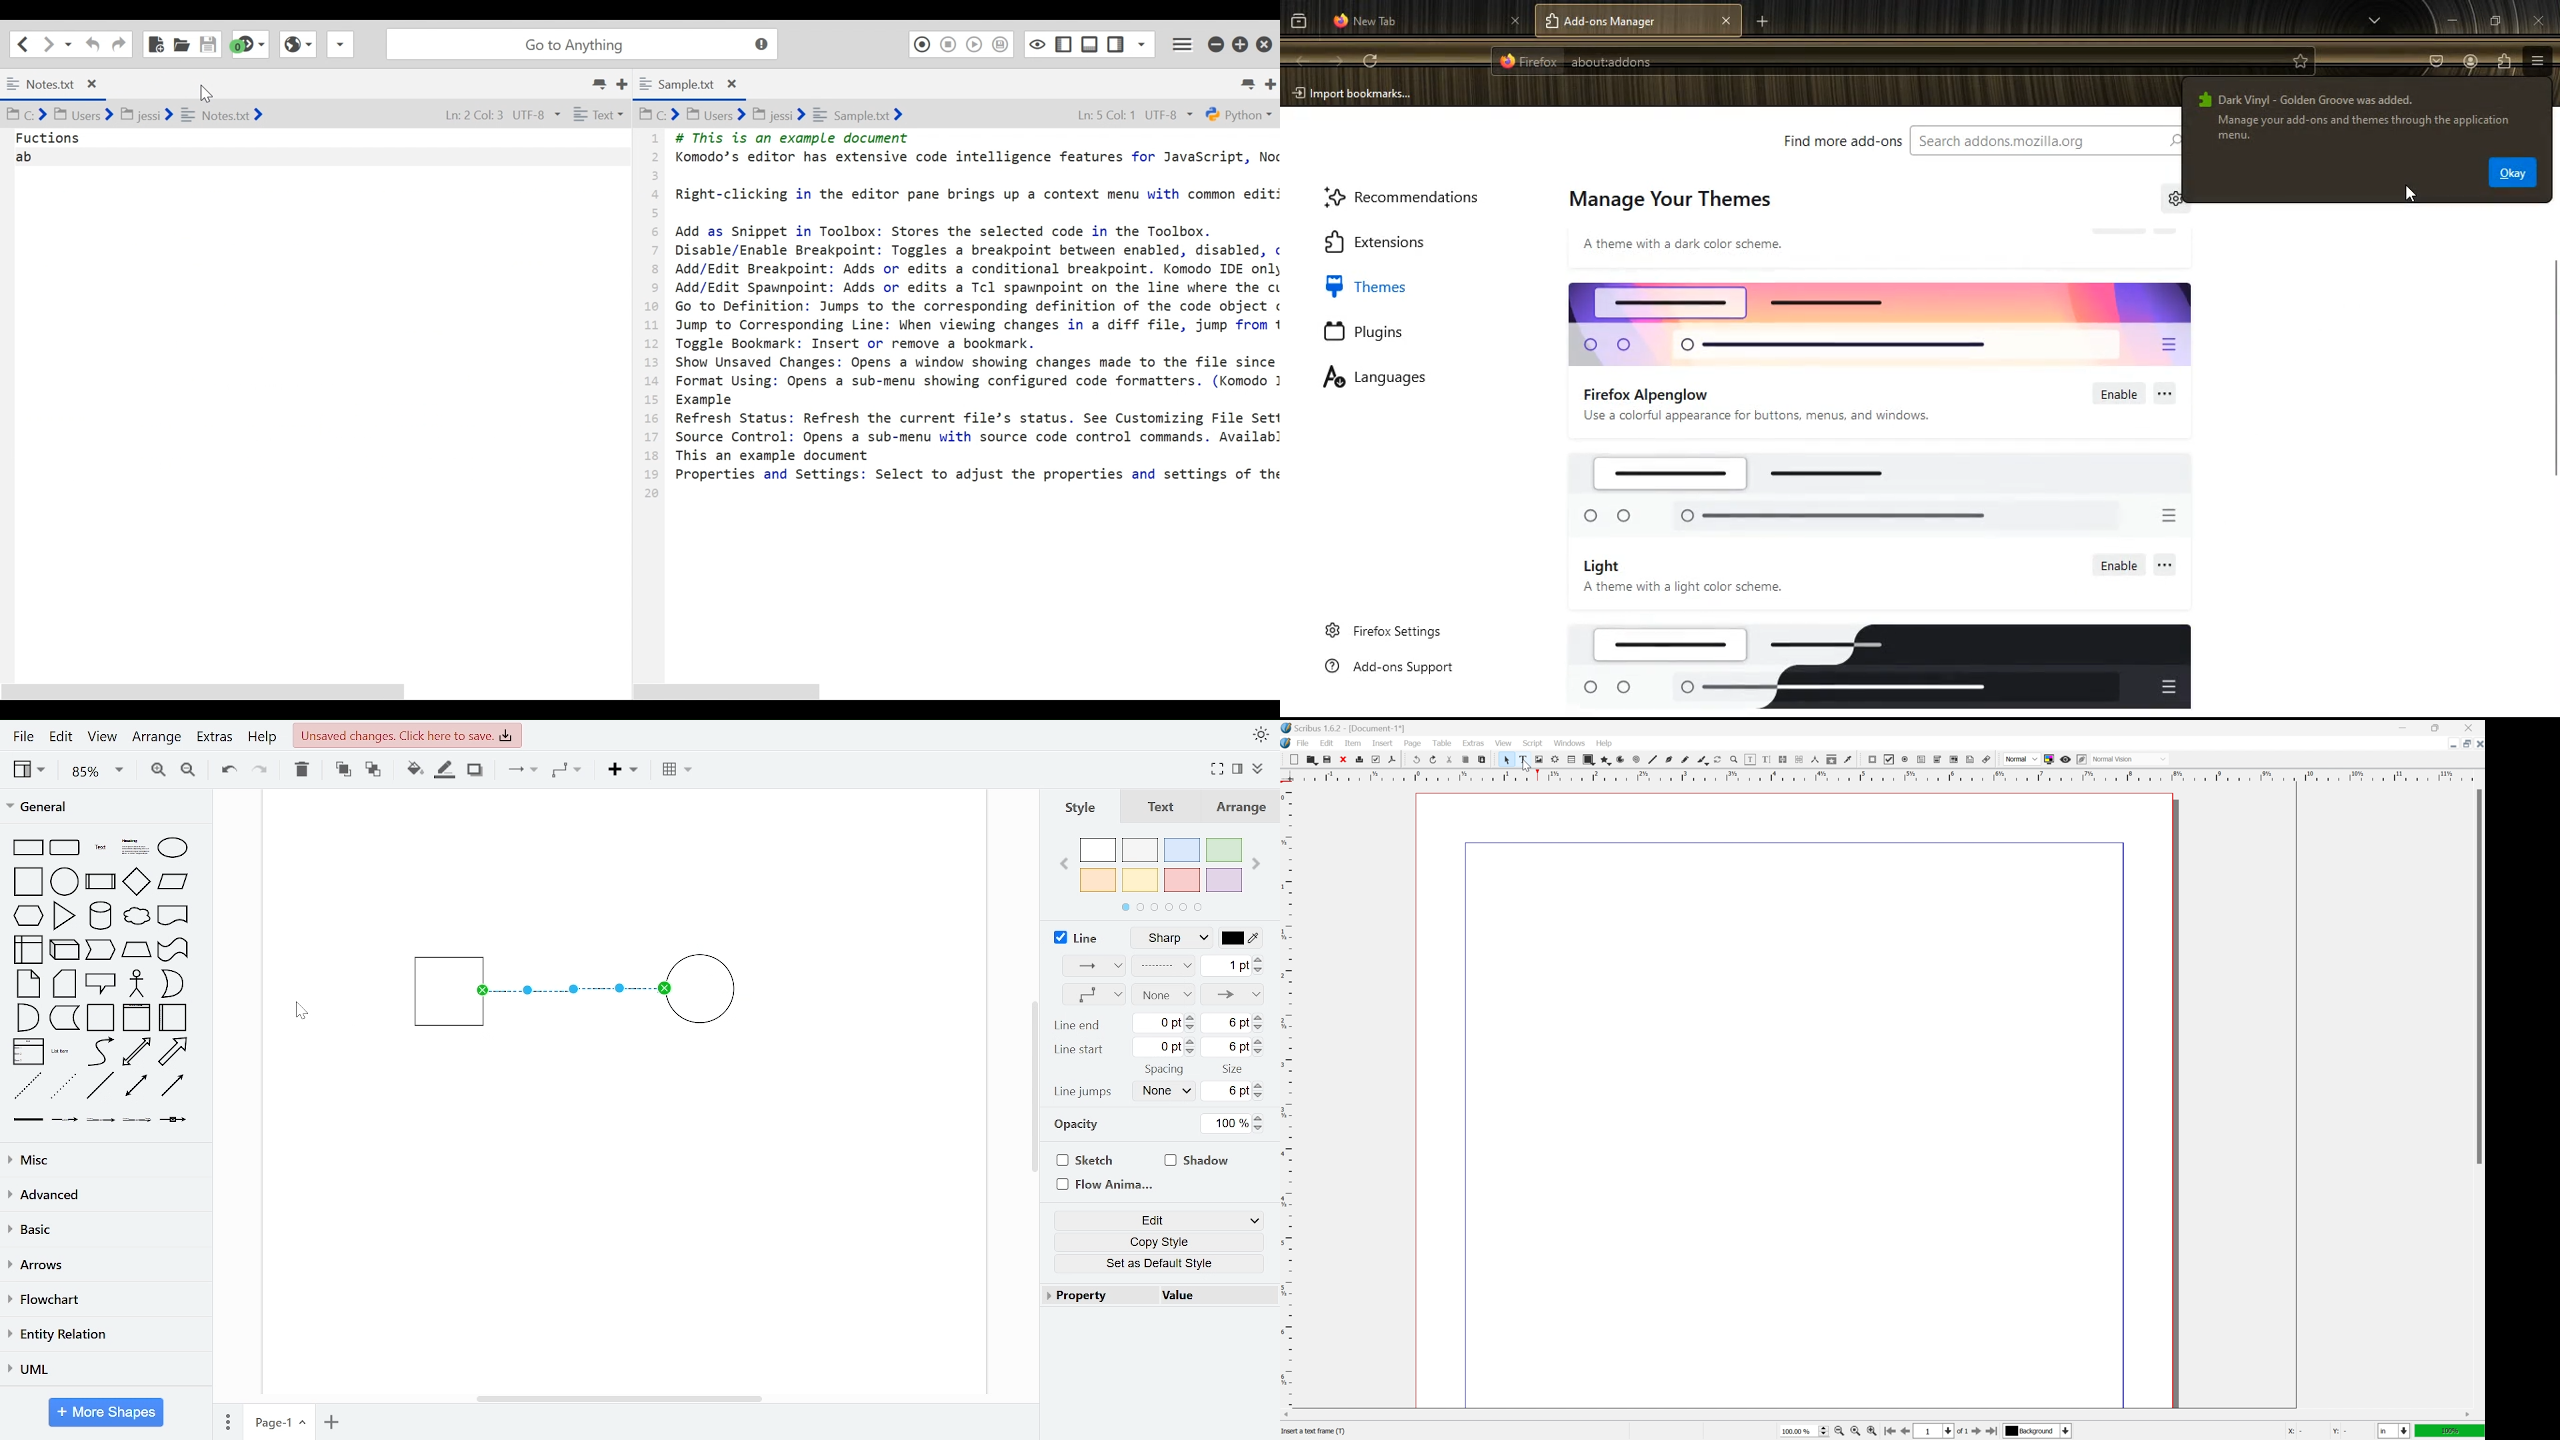 The image size is (2576, 1456). Describe the element at coordinates (136, 883) in the screenshot. I see `diamond` at that location.